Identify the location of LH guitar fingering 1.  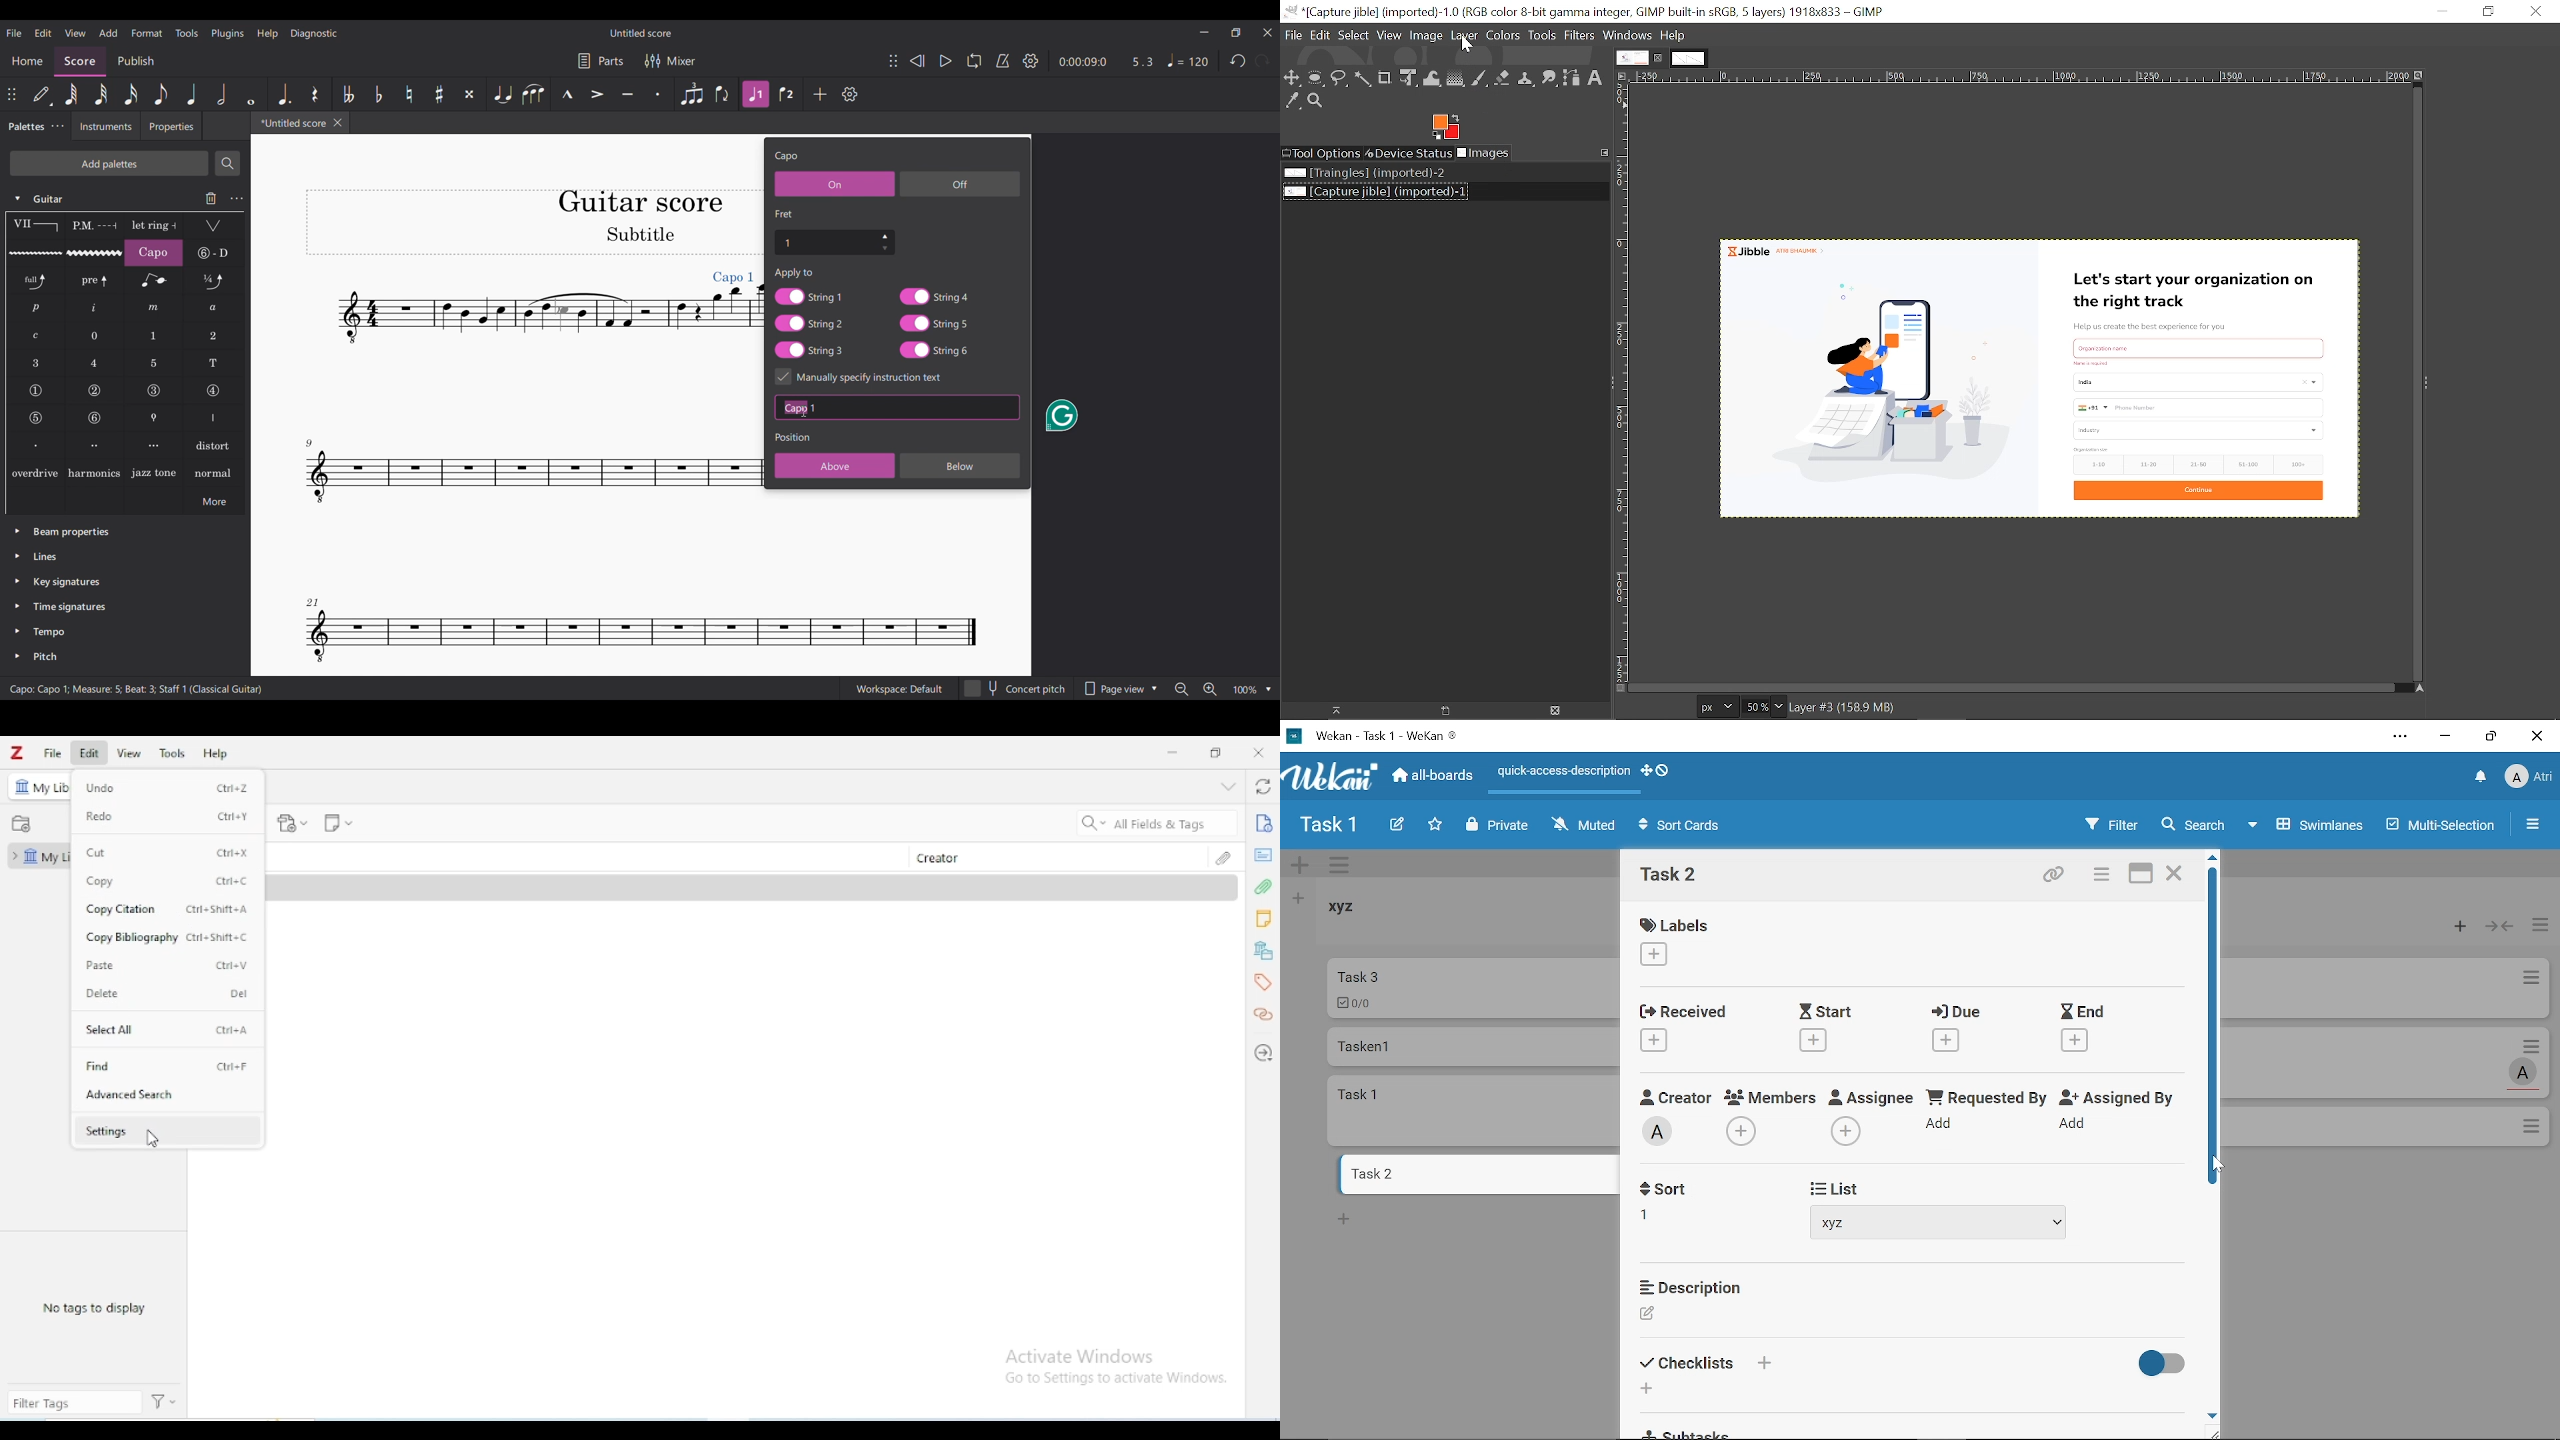
(155, 336).